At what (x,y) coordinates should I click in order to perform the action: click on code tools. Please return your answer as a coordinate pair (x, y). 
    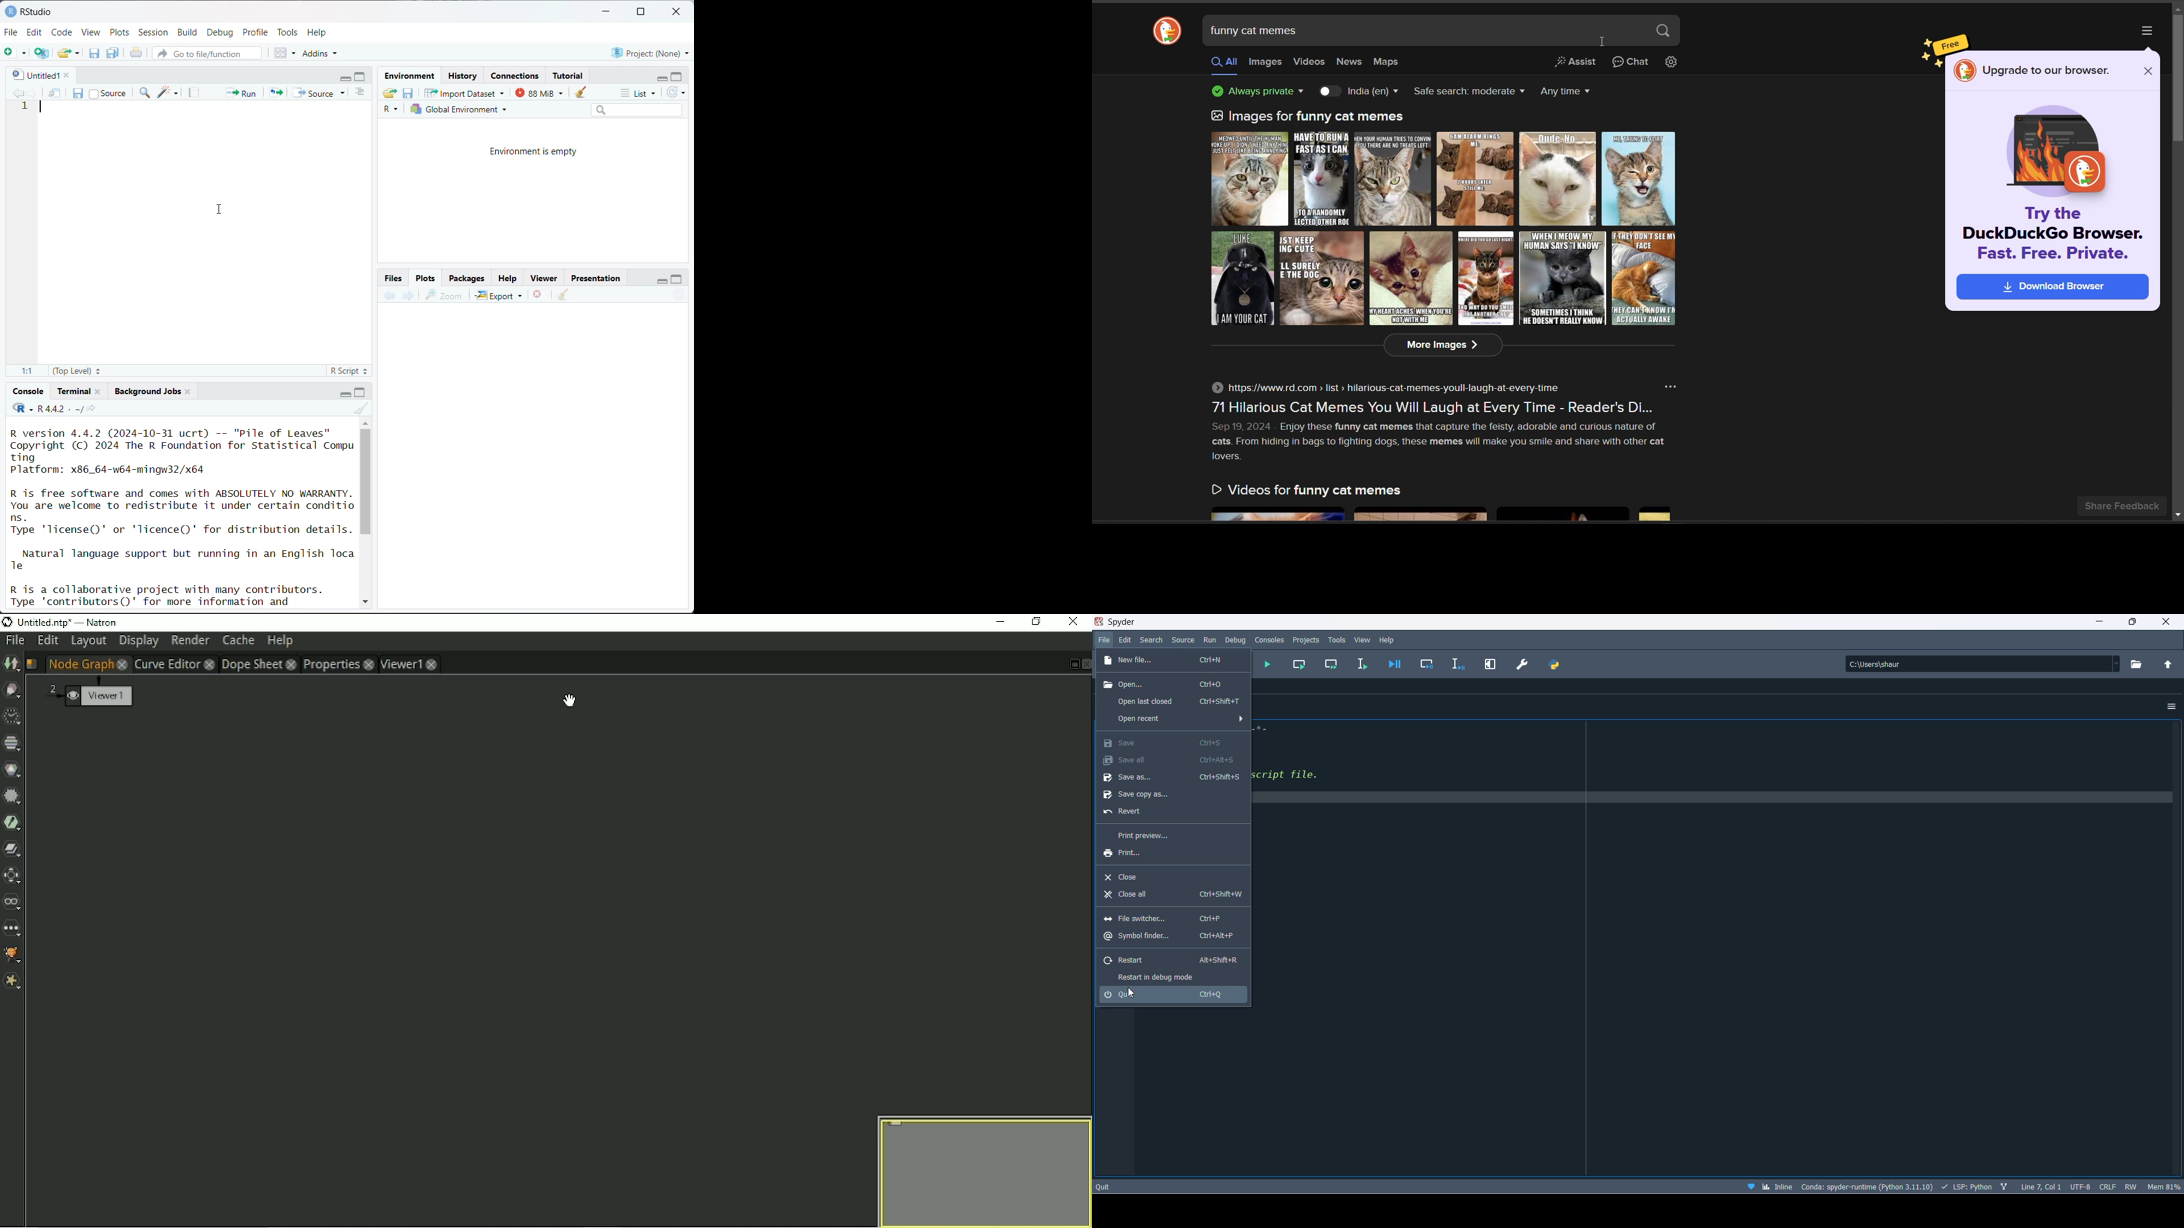
    Looking at the image, I should click on (168, 92).